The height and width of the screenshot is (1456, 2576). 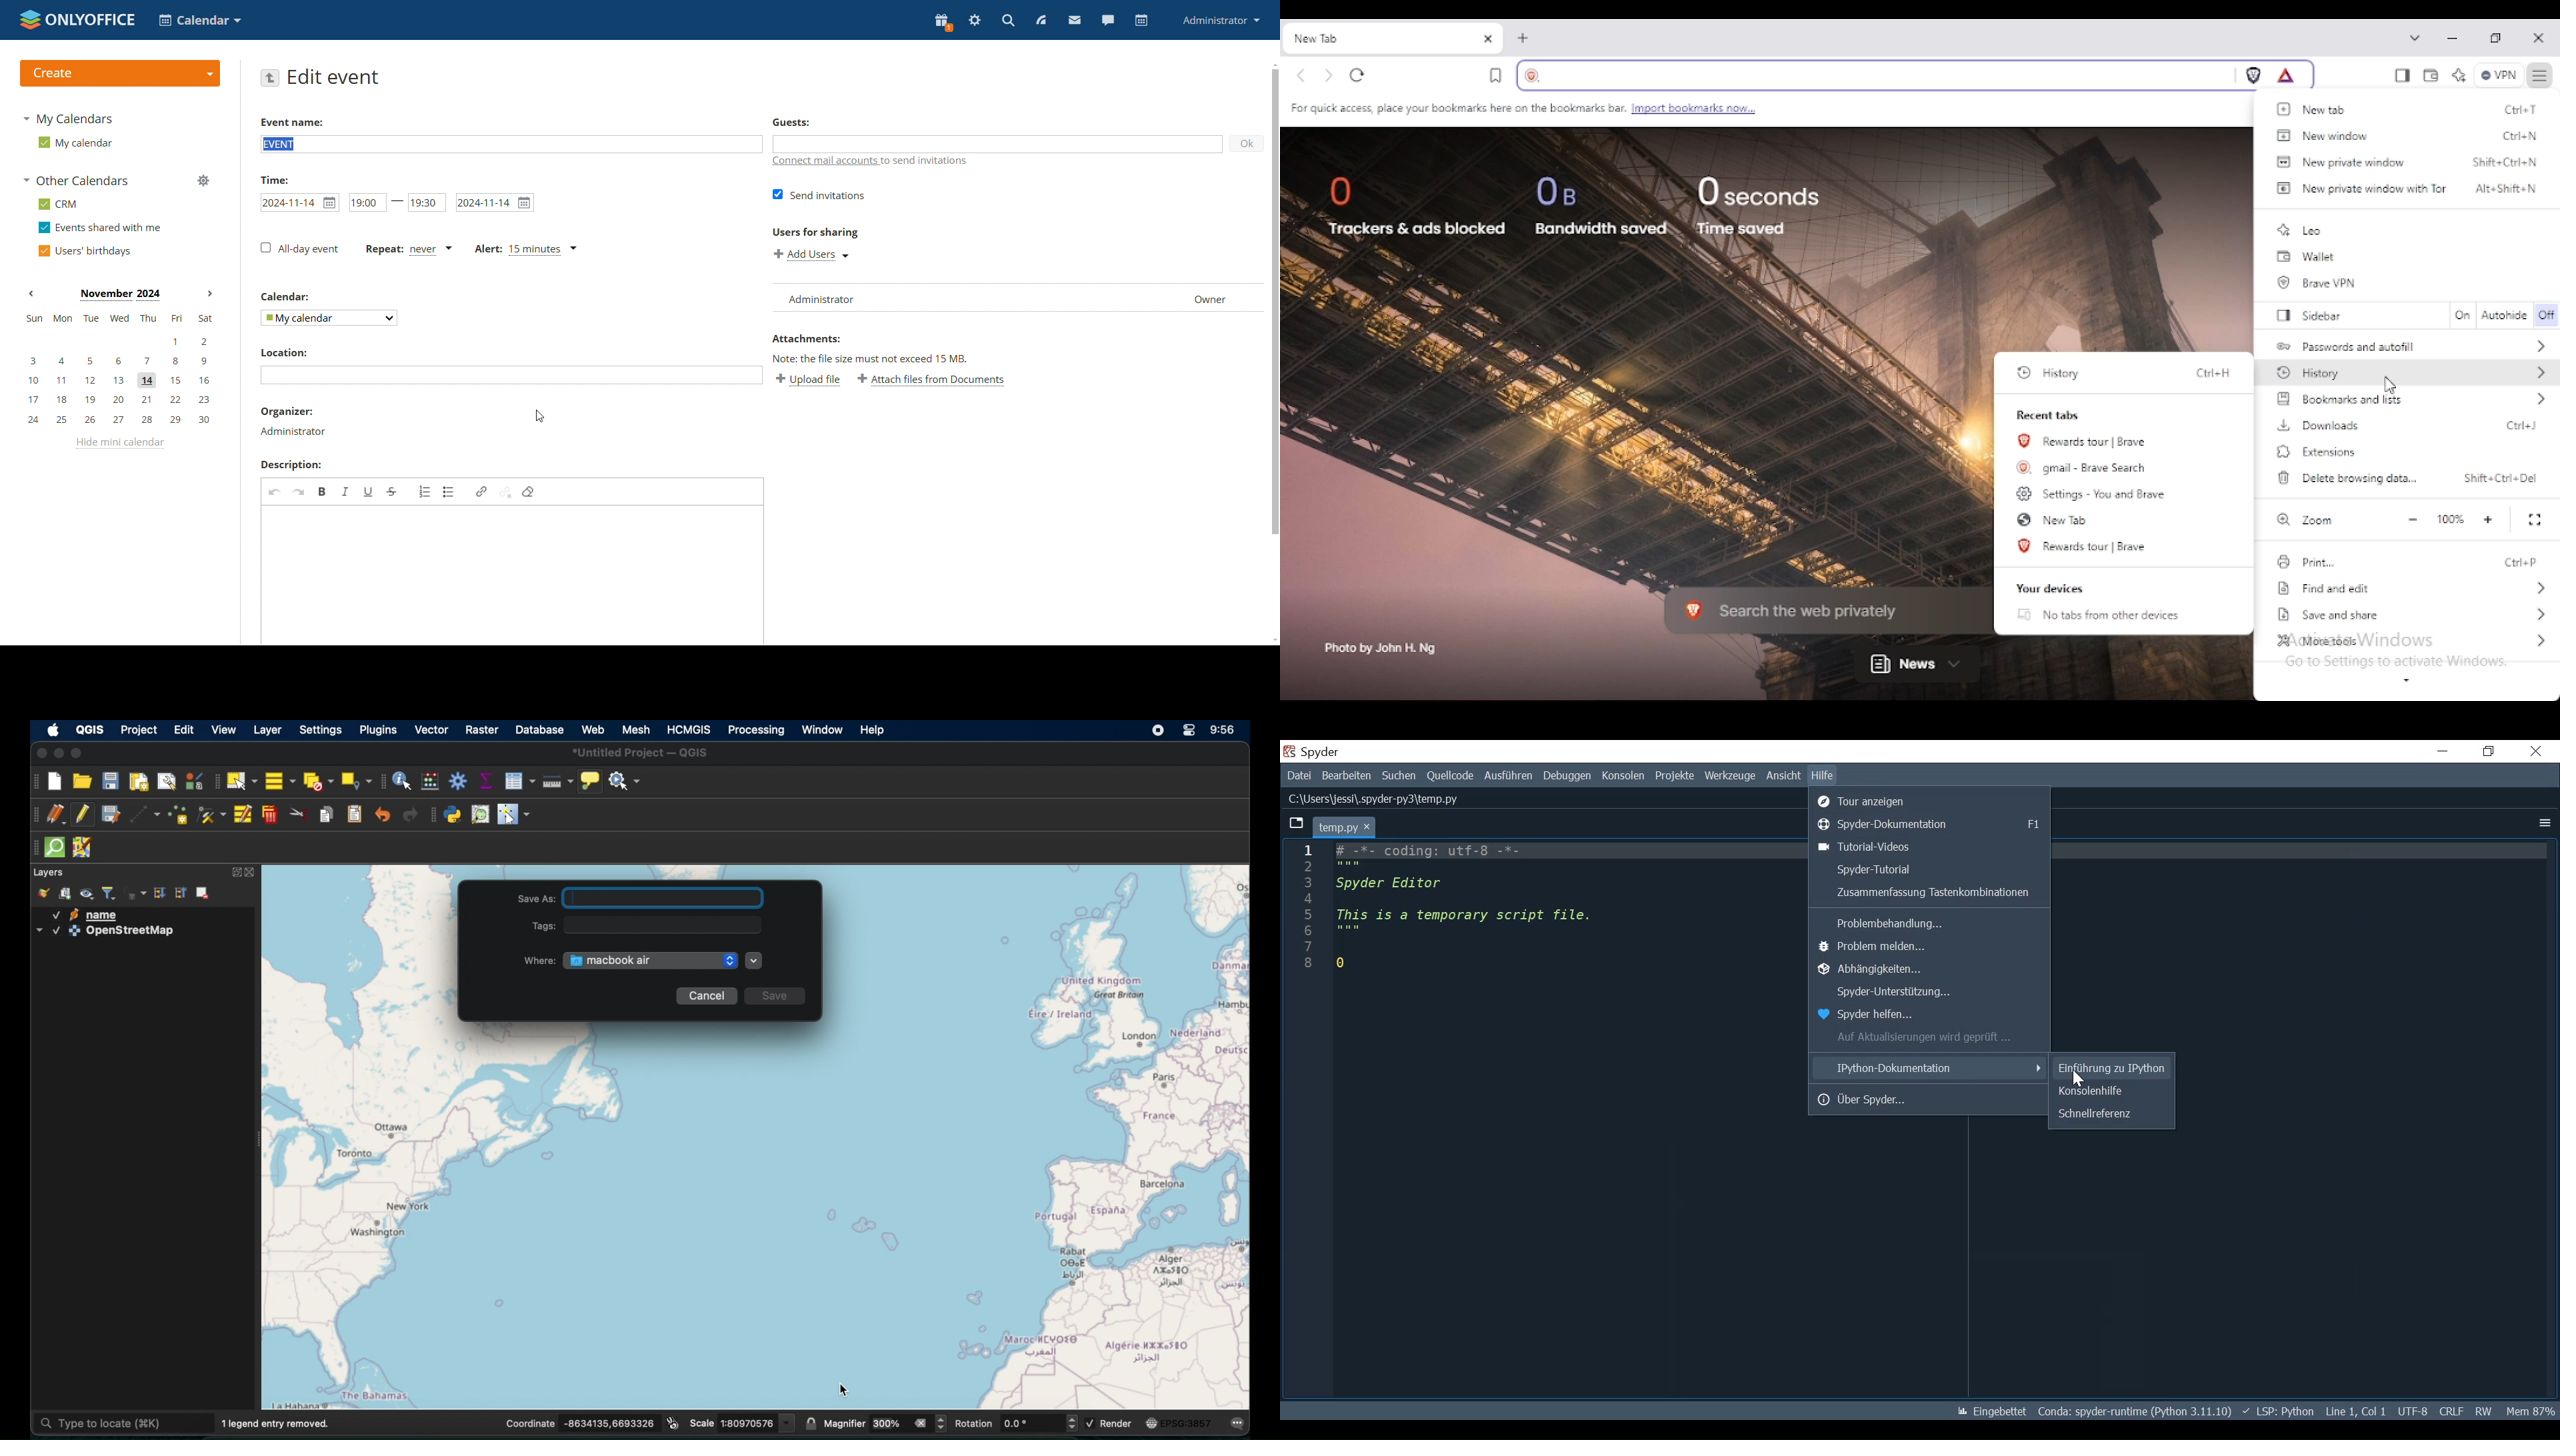 I want to click on HCMGIS, so click(x=689, y=729).